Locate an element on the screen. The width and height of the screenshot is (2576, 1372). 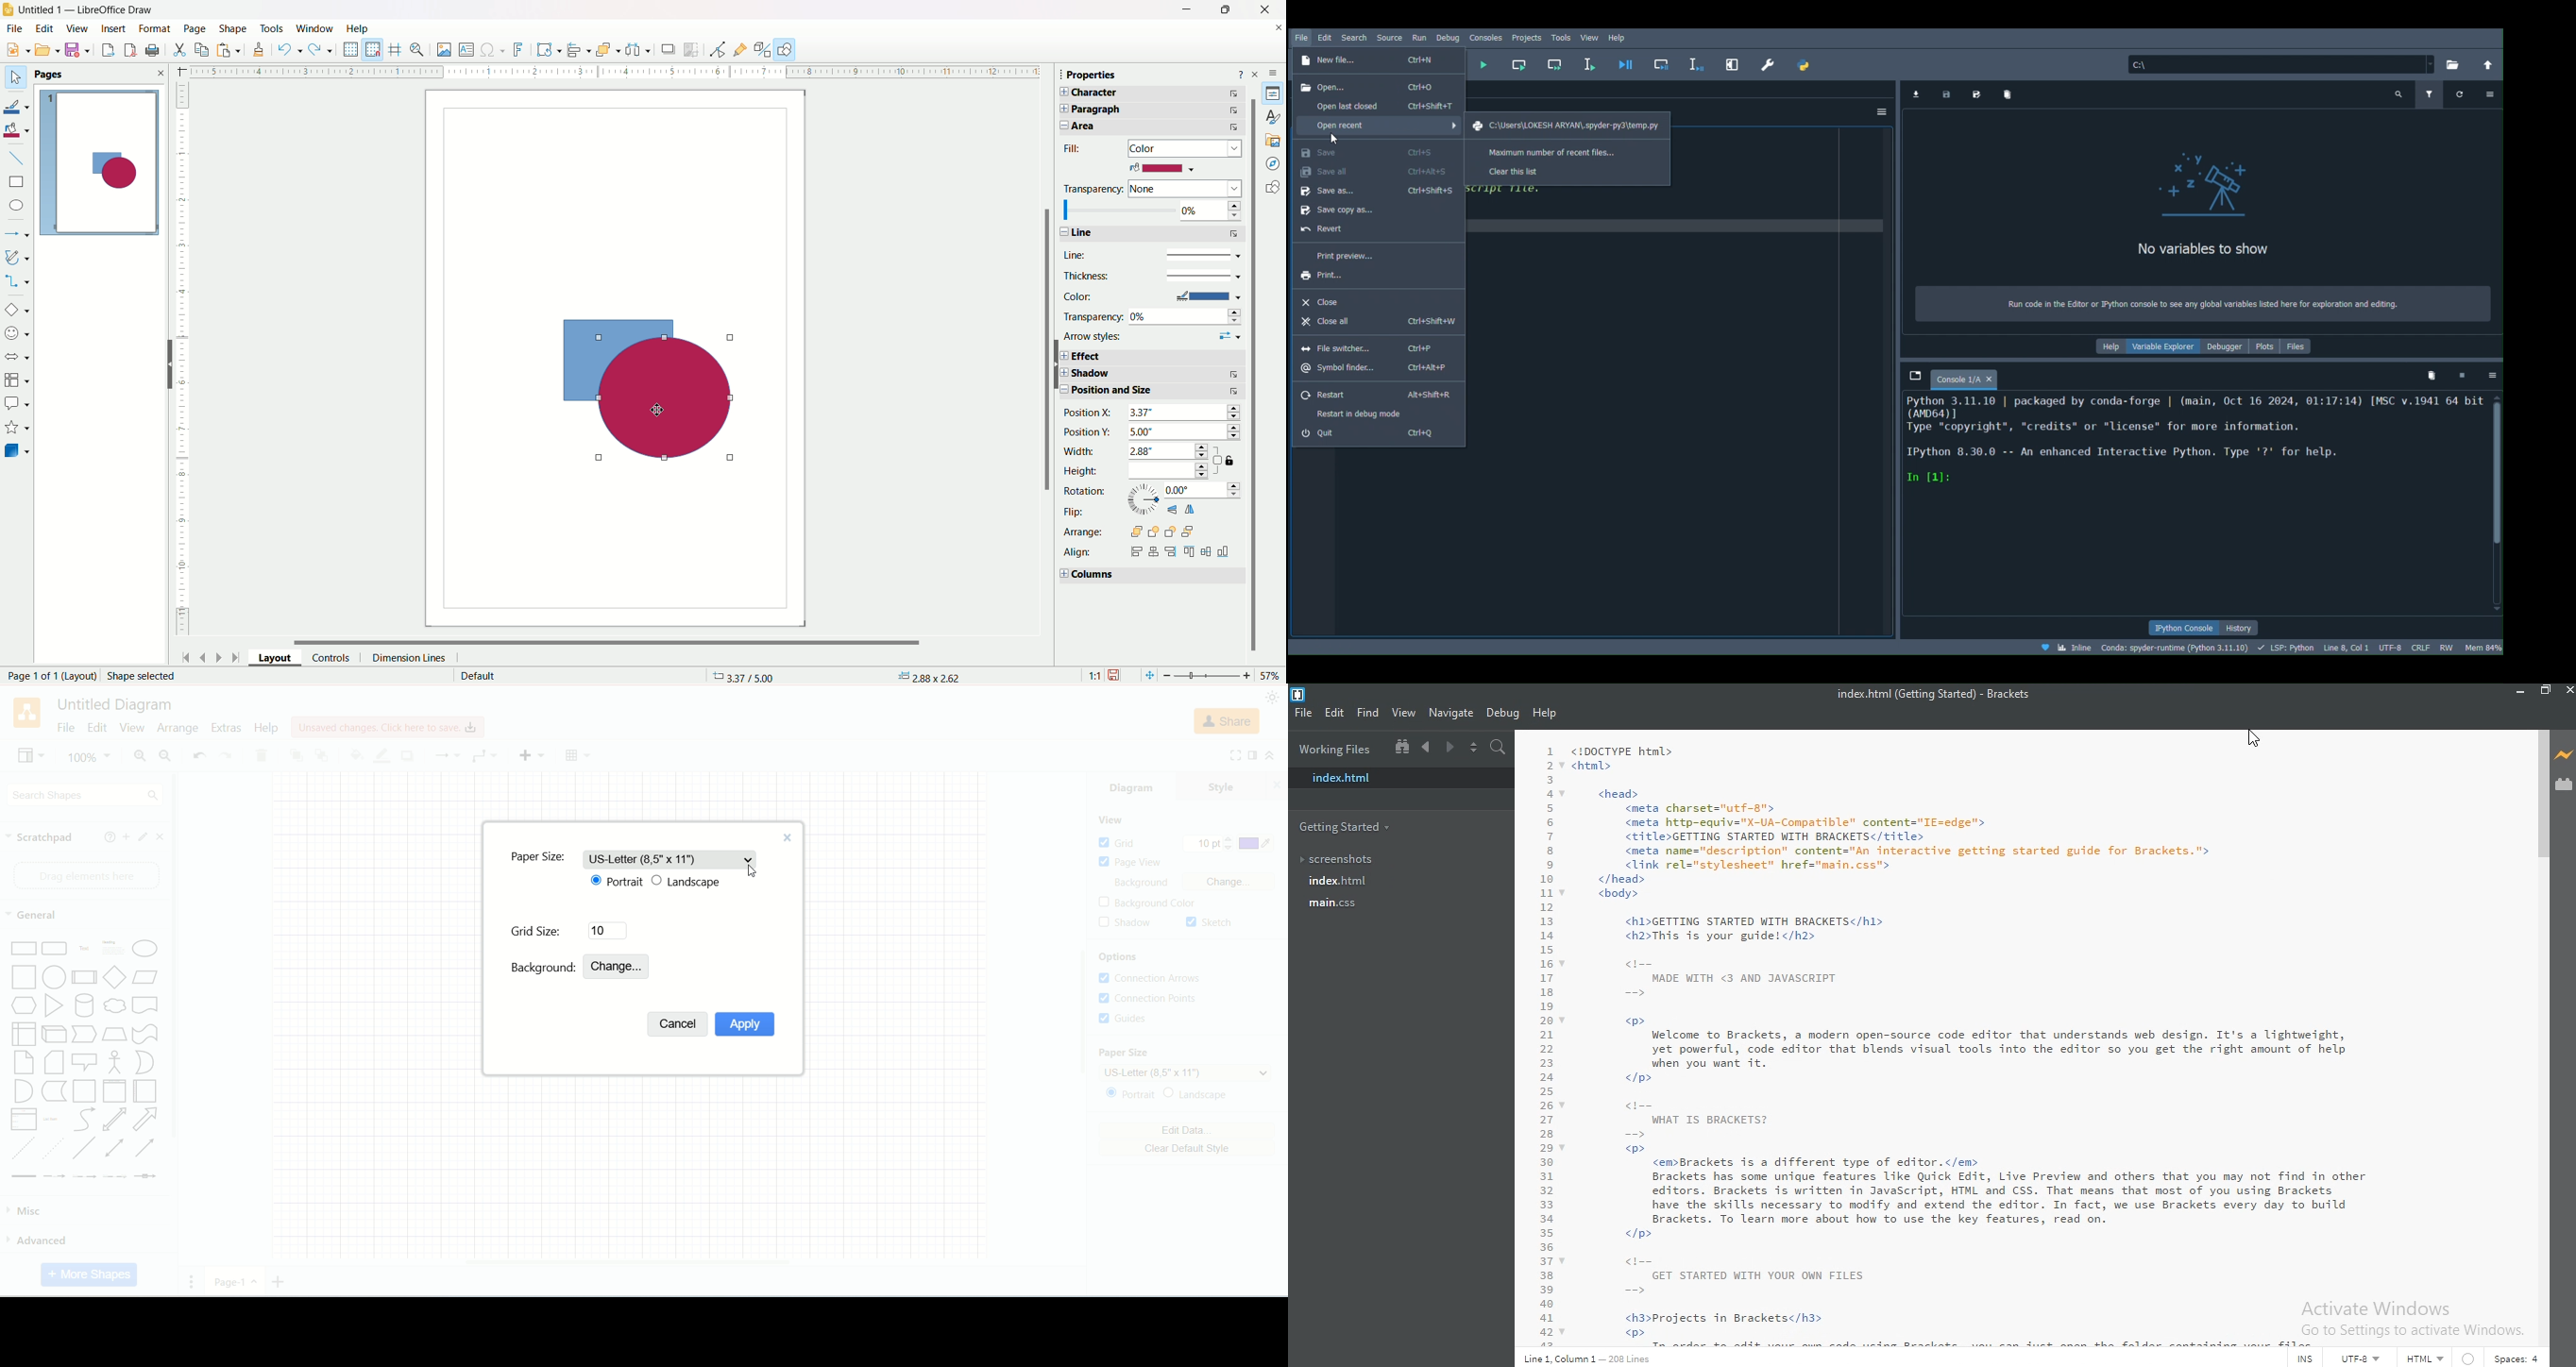
» screenshots is located at coordinates (1340, 861).